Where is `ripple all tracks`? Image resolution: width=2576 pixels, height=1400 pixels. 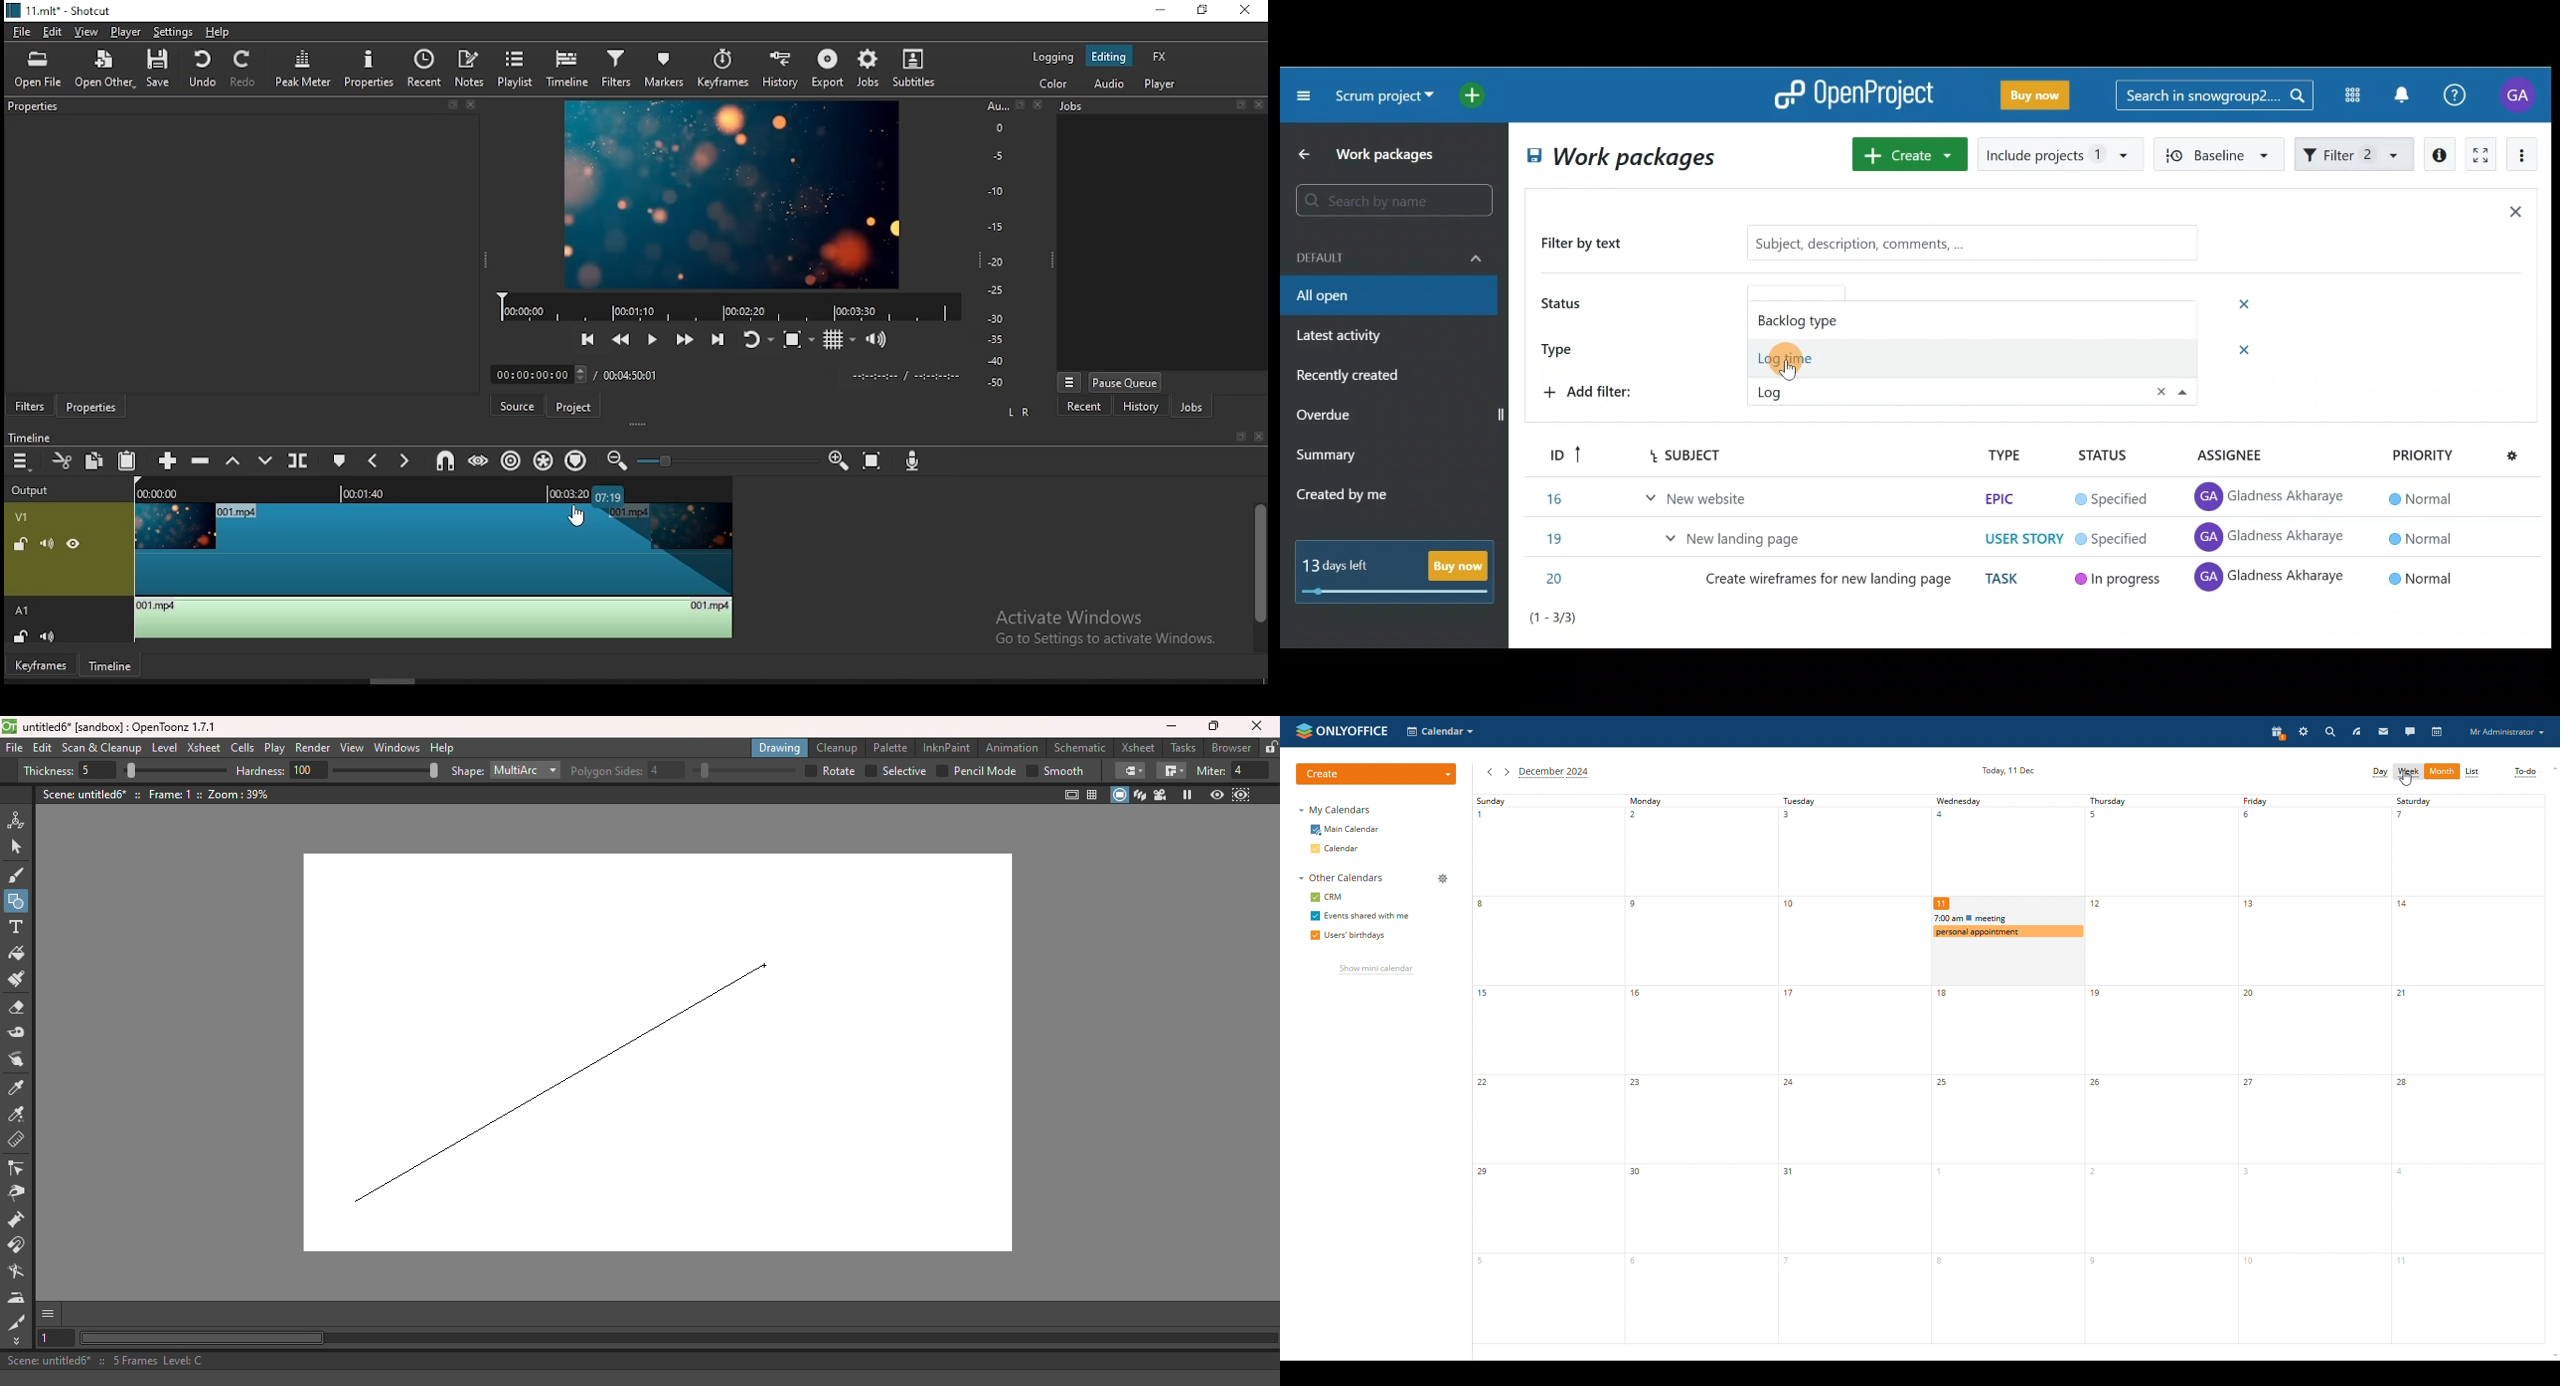
ripple all tracks is located at coordinates (546, 456).